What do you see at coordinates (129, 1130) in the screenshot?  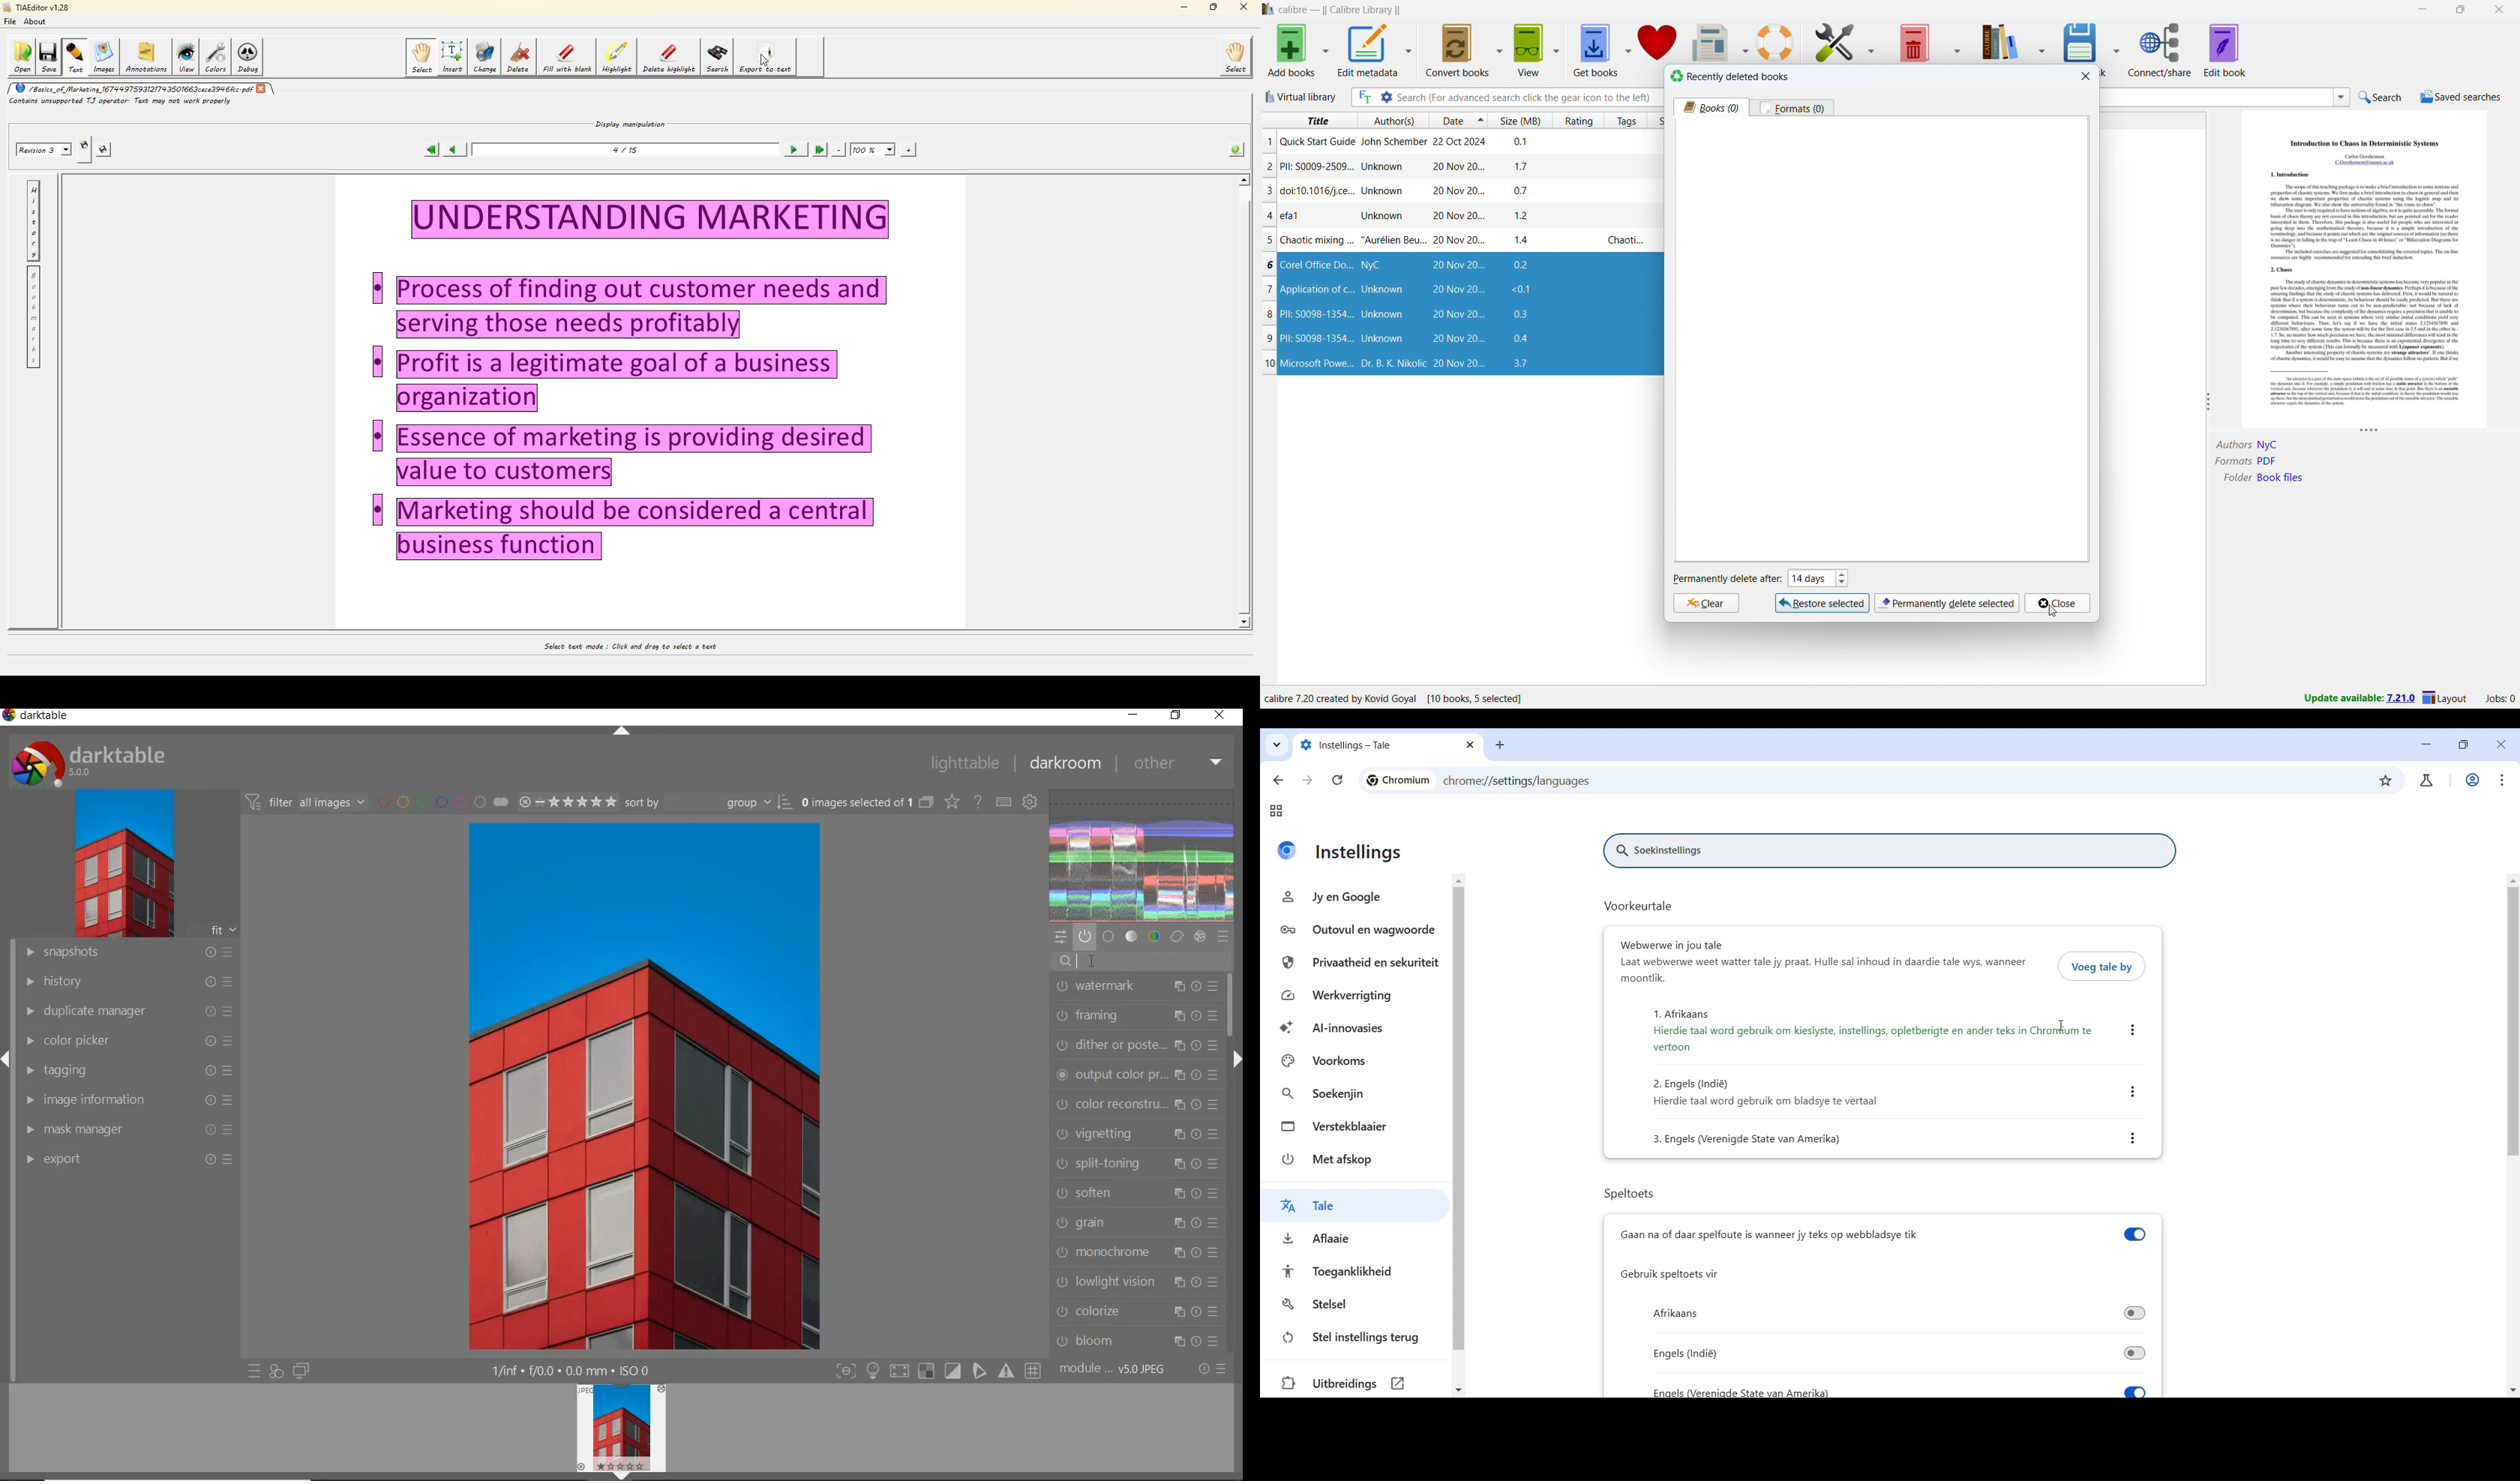 I see `mask manager` at bounding box center [129, 1130].